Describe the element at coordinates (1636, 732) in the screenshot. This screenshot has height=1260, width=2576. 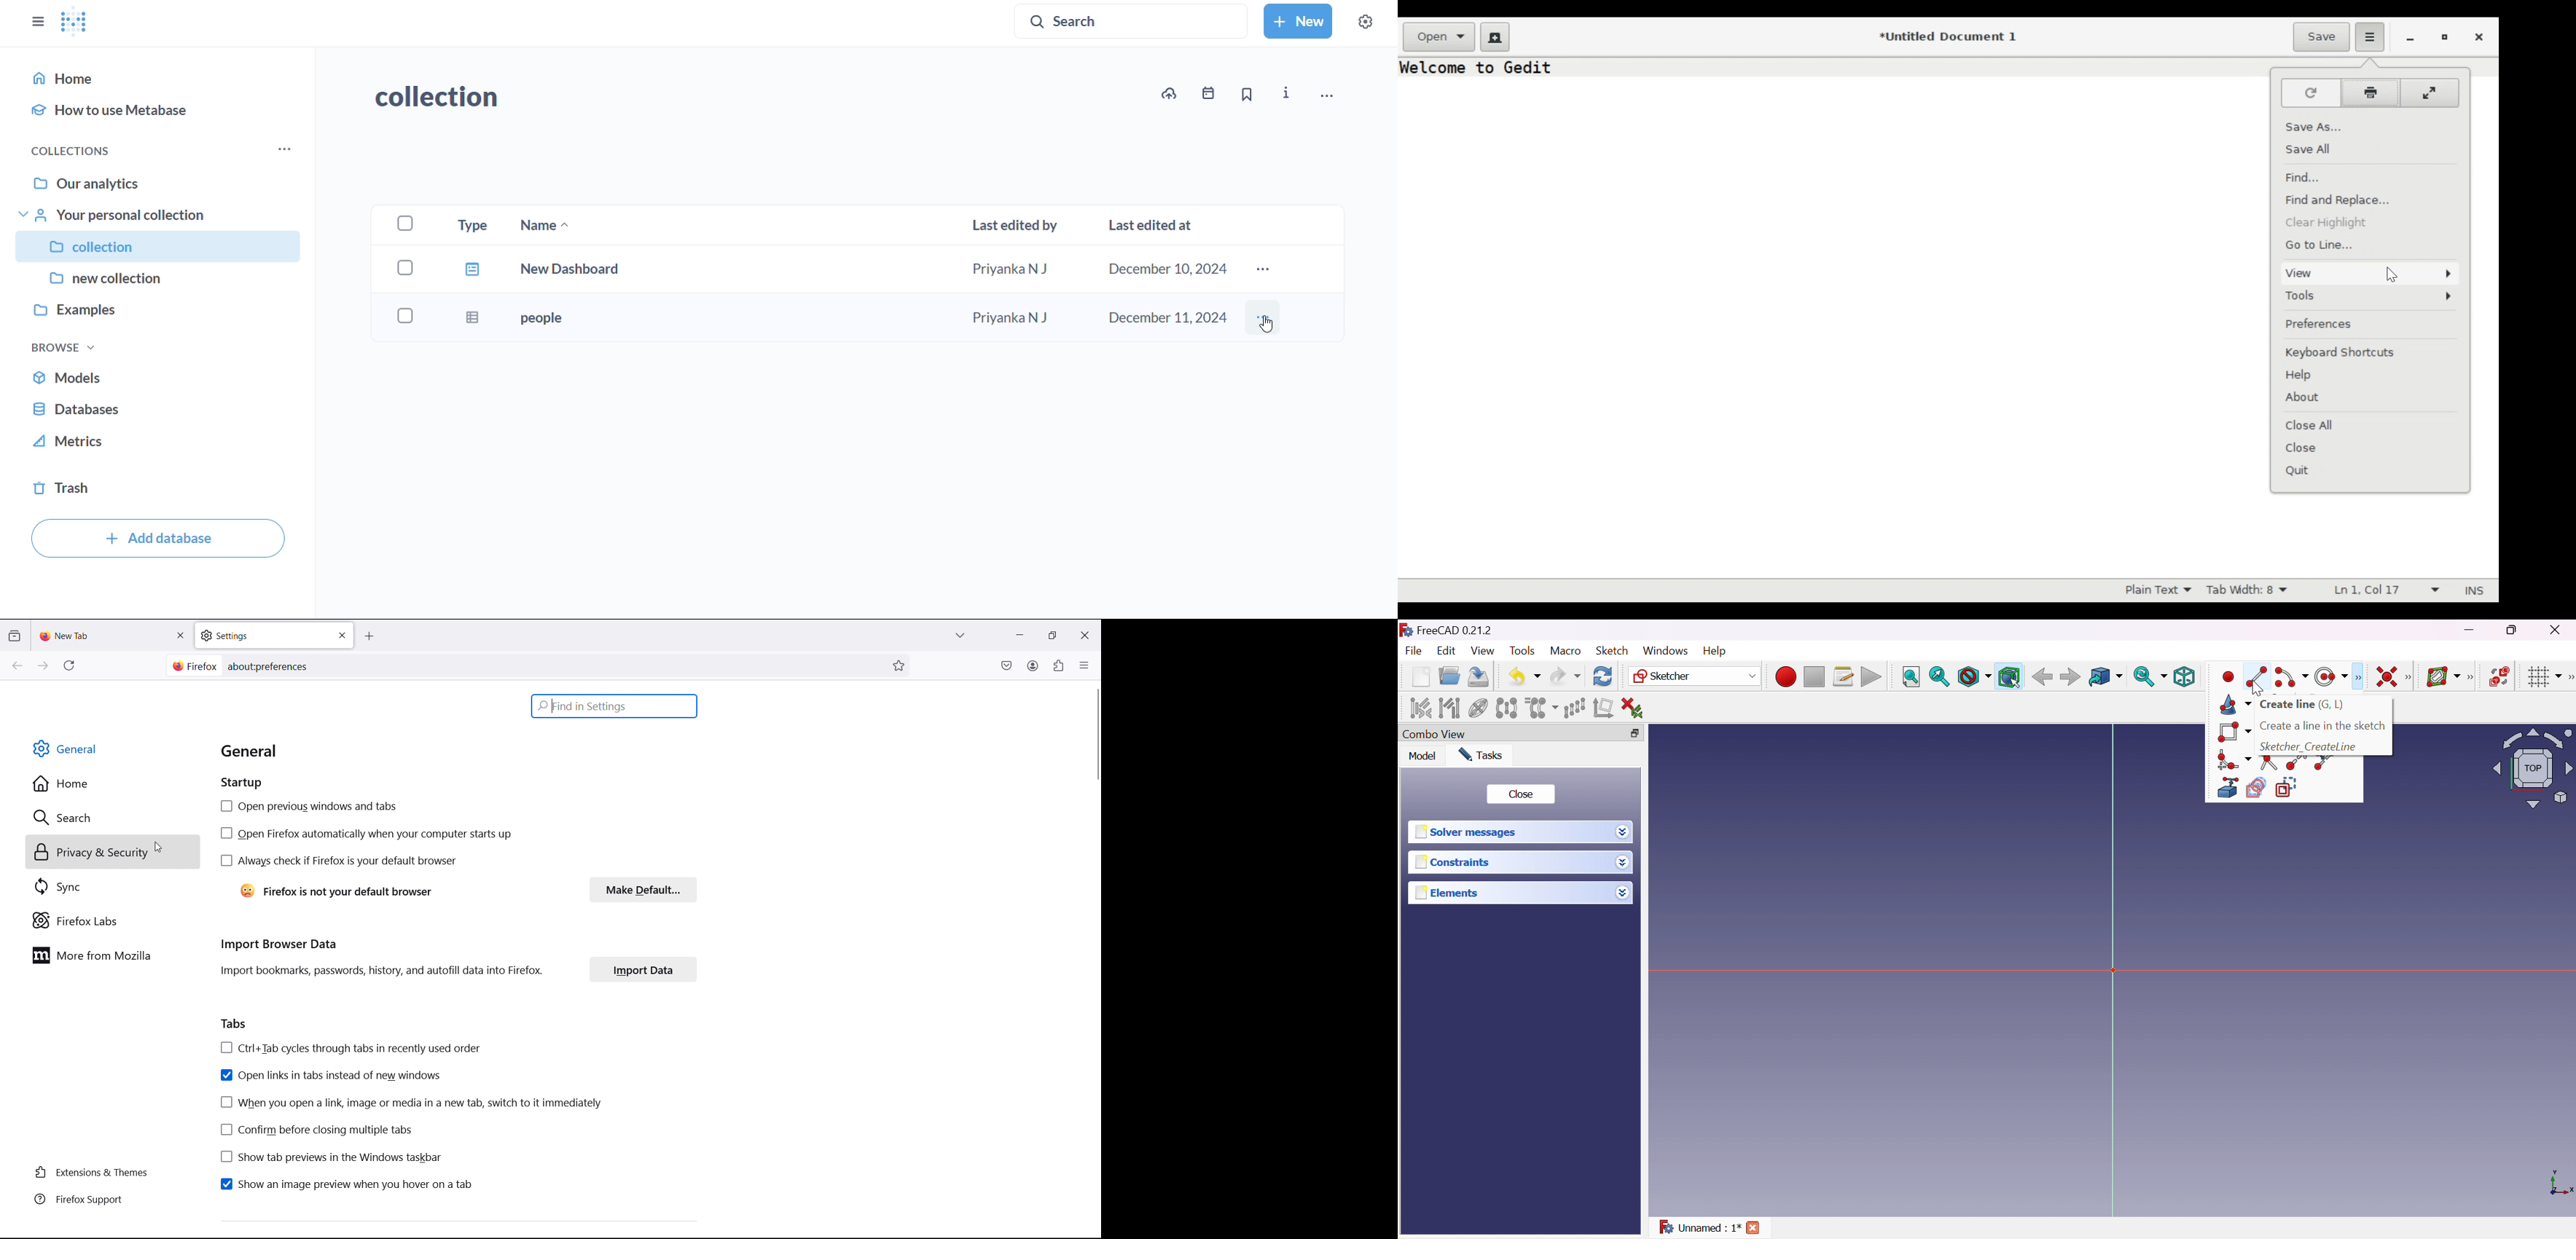
I see `Restore down` at that location.